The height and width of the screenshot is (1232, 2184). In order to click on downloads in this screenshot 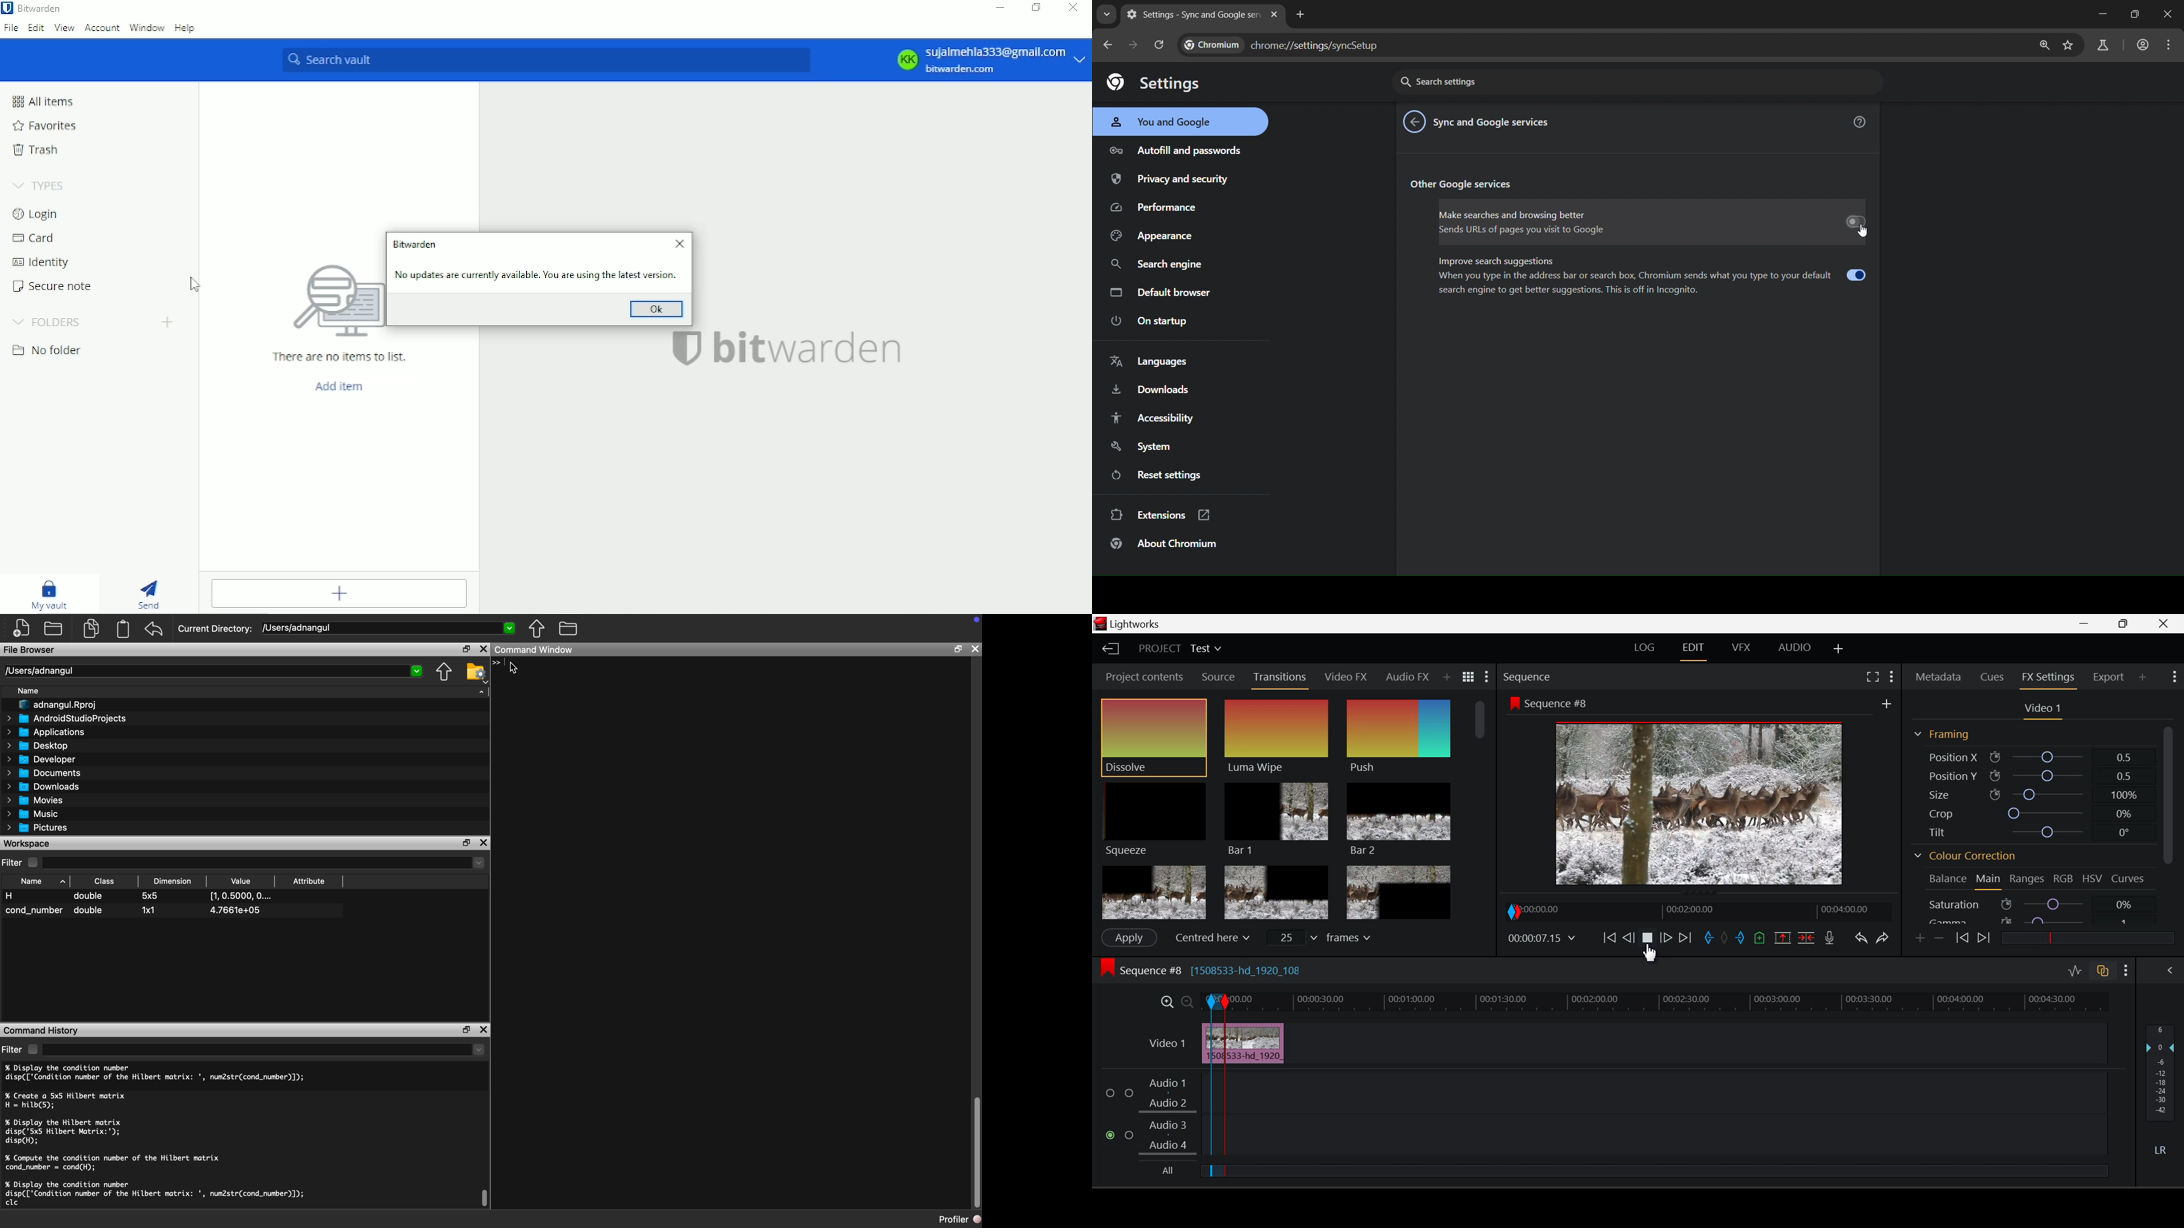, I will do `click(1152, 391)`.